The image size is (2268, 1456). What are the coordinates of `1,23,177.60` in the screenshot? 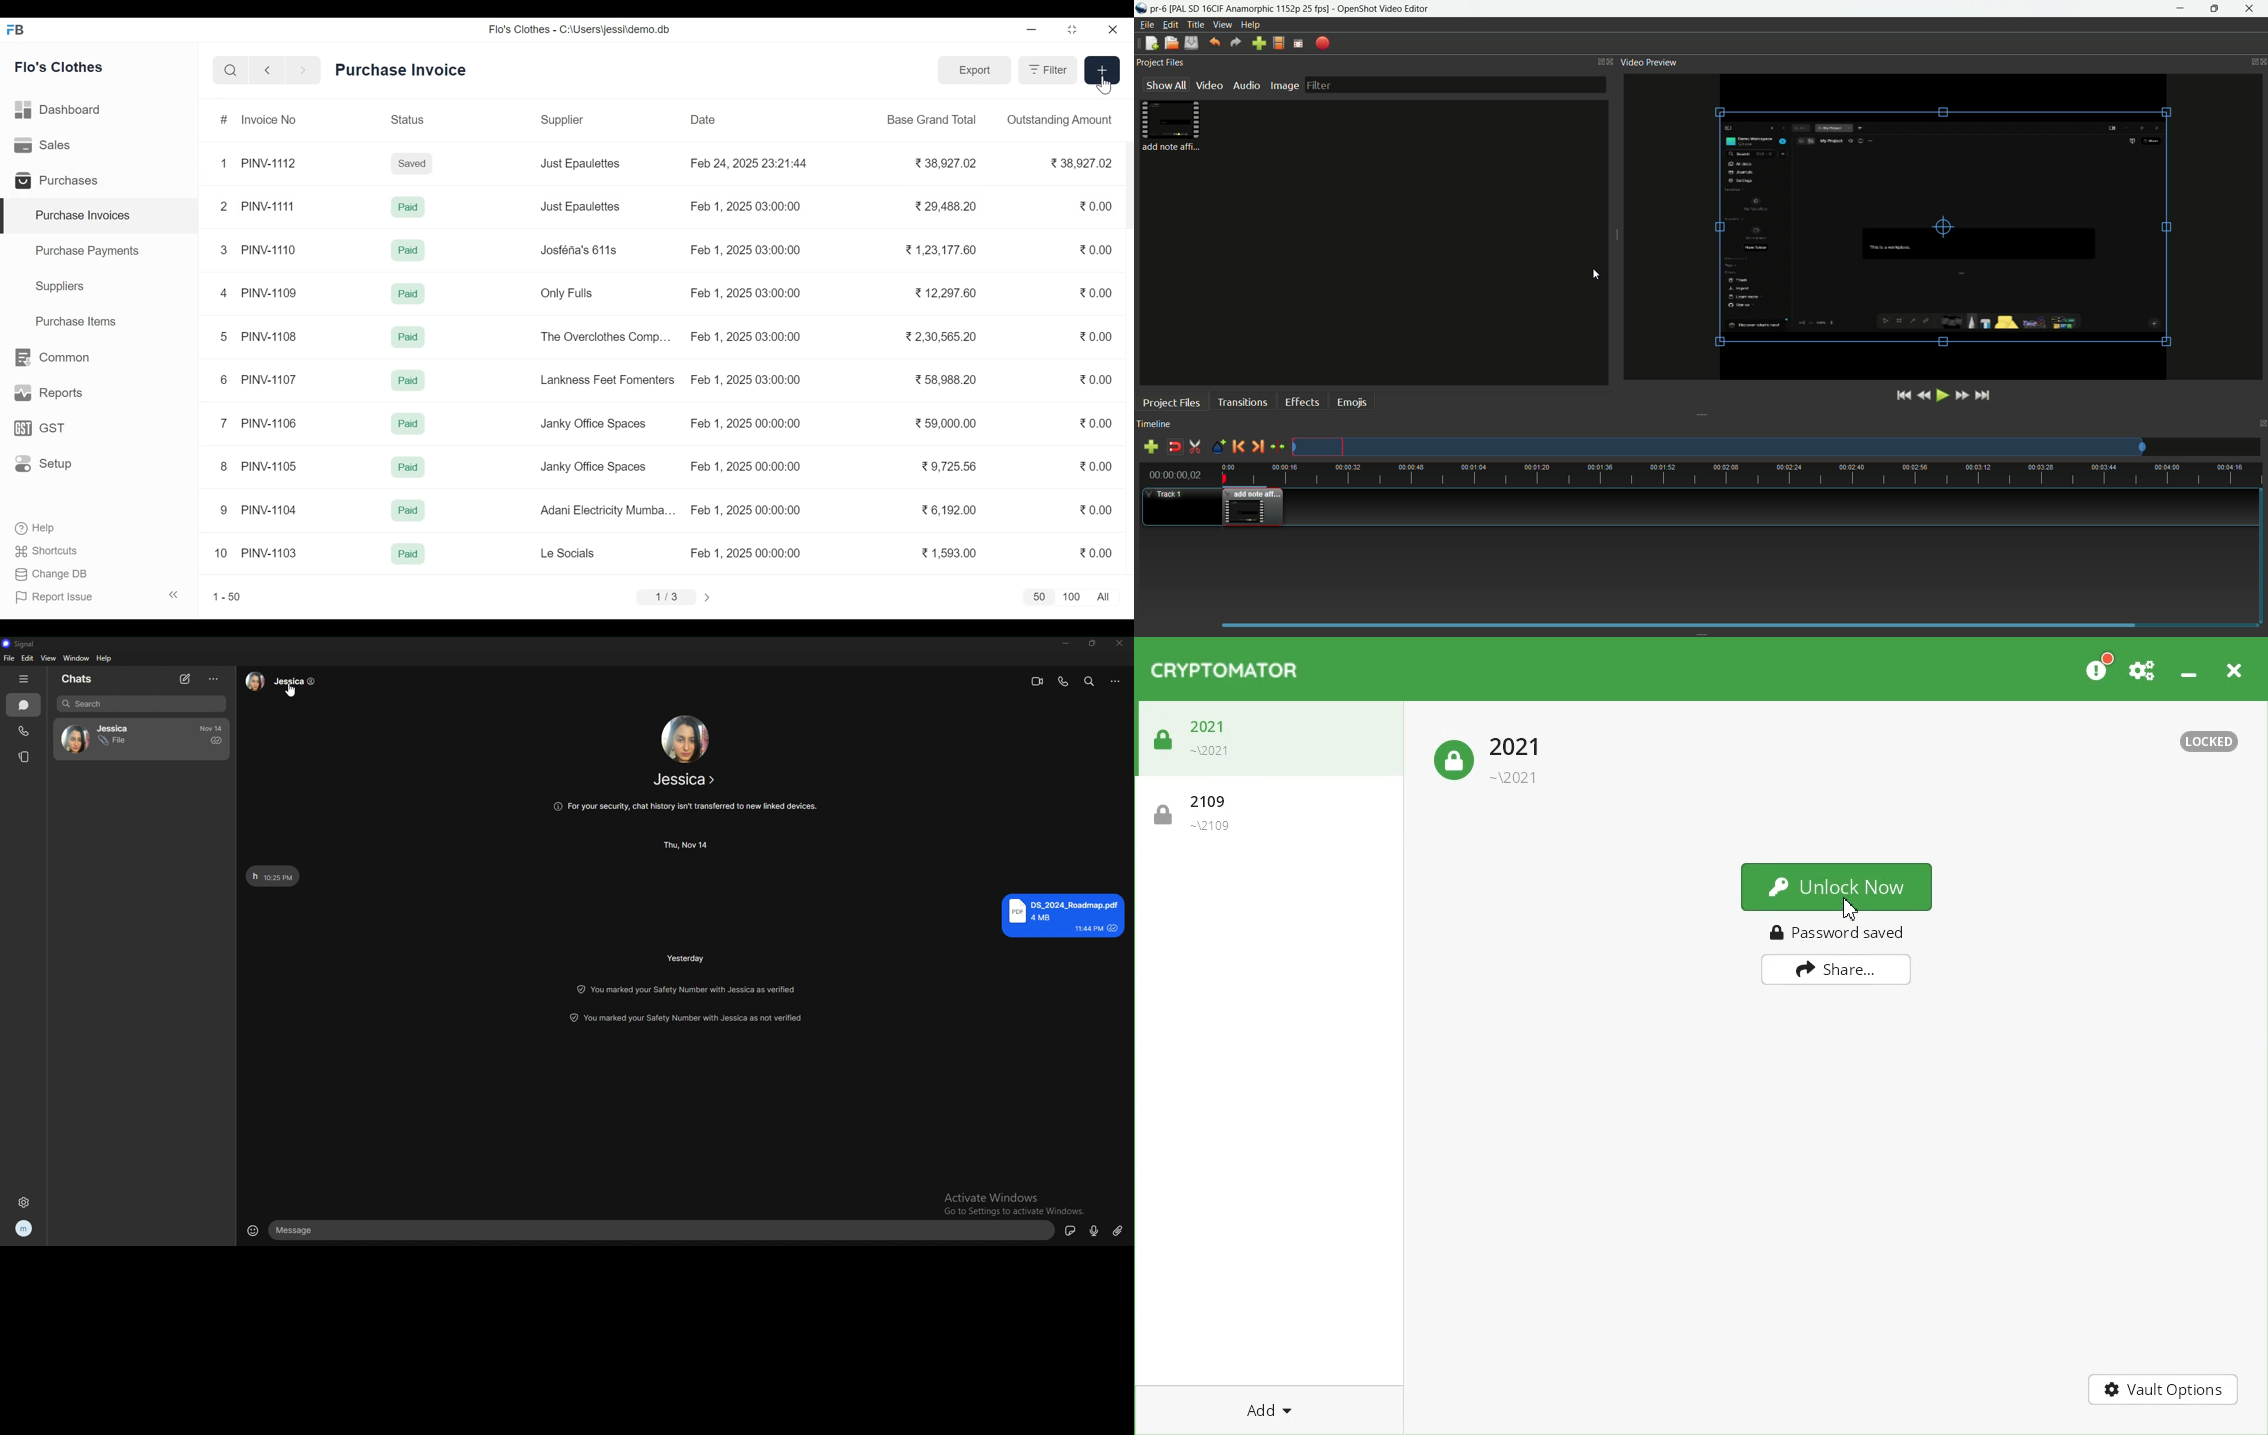 It's located at (941, 250).